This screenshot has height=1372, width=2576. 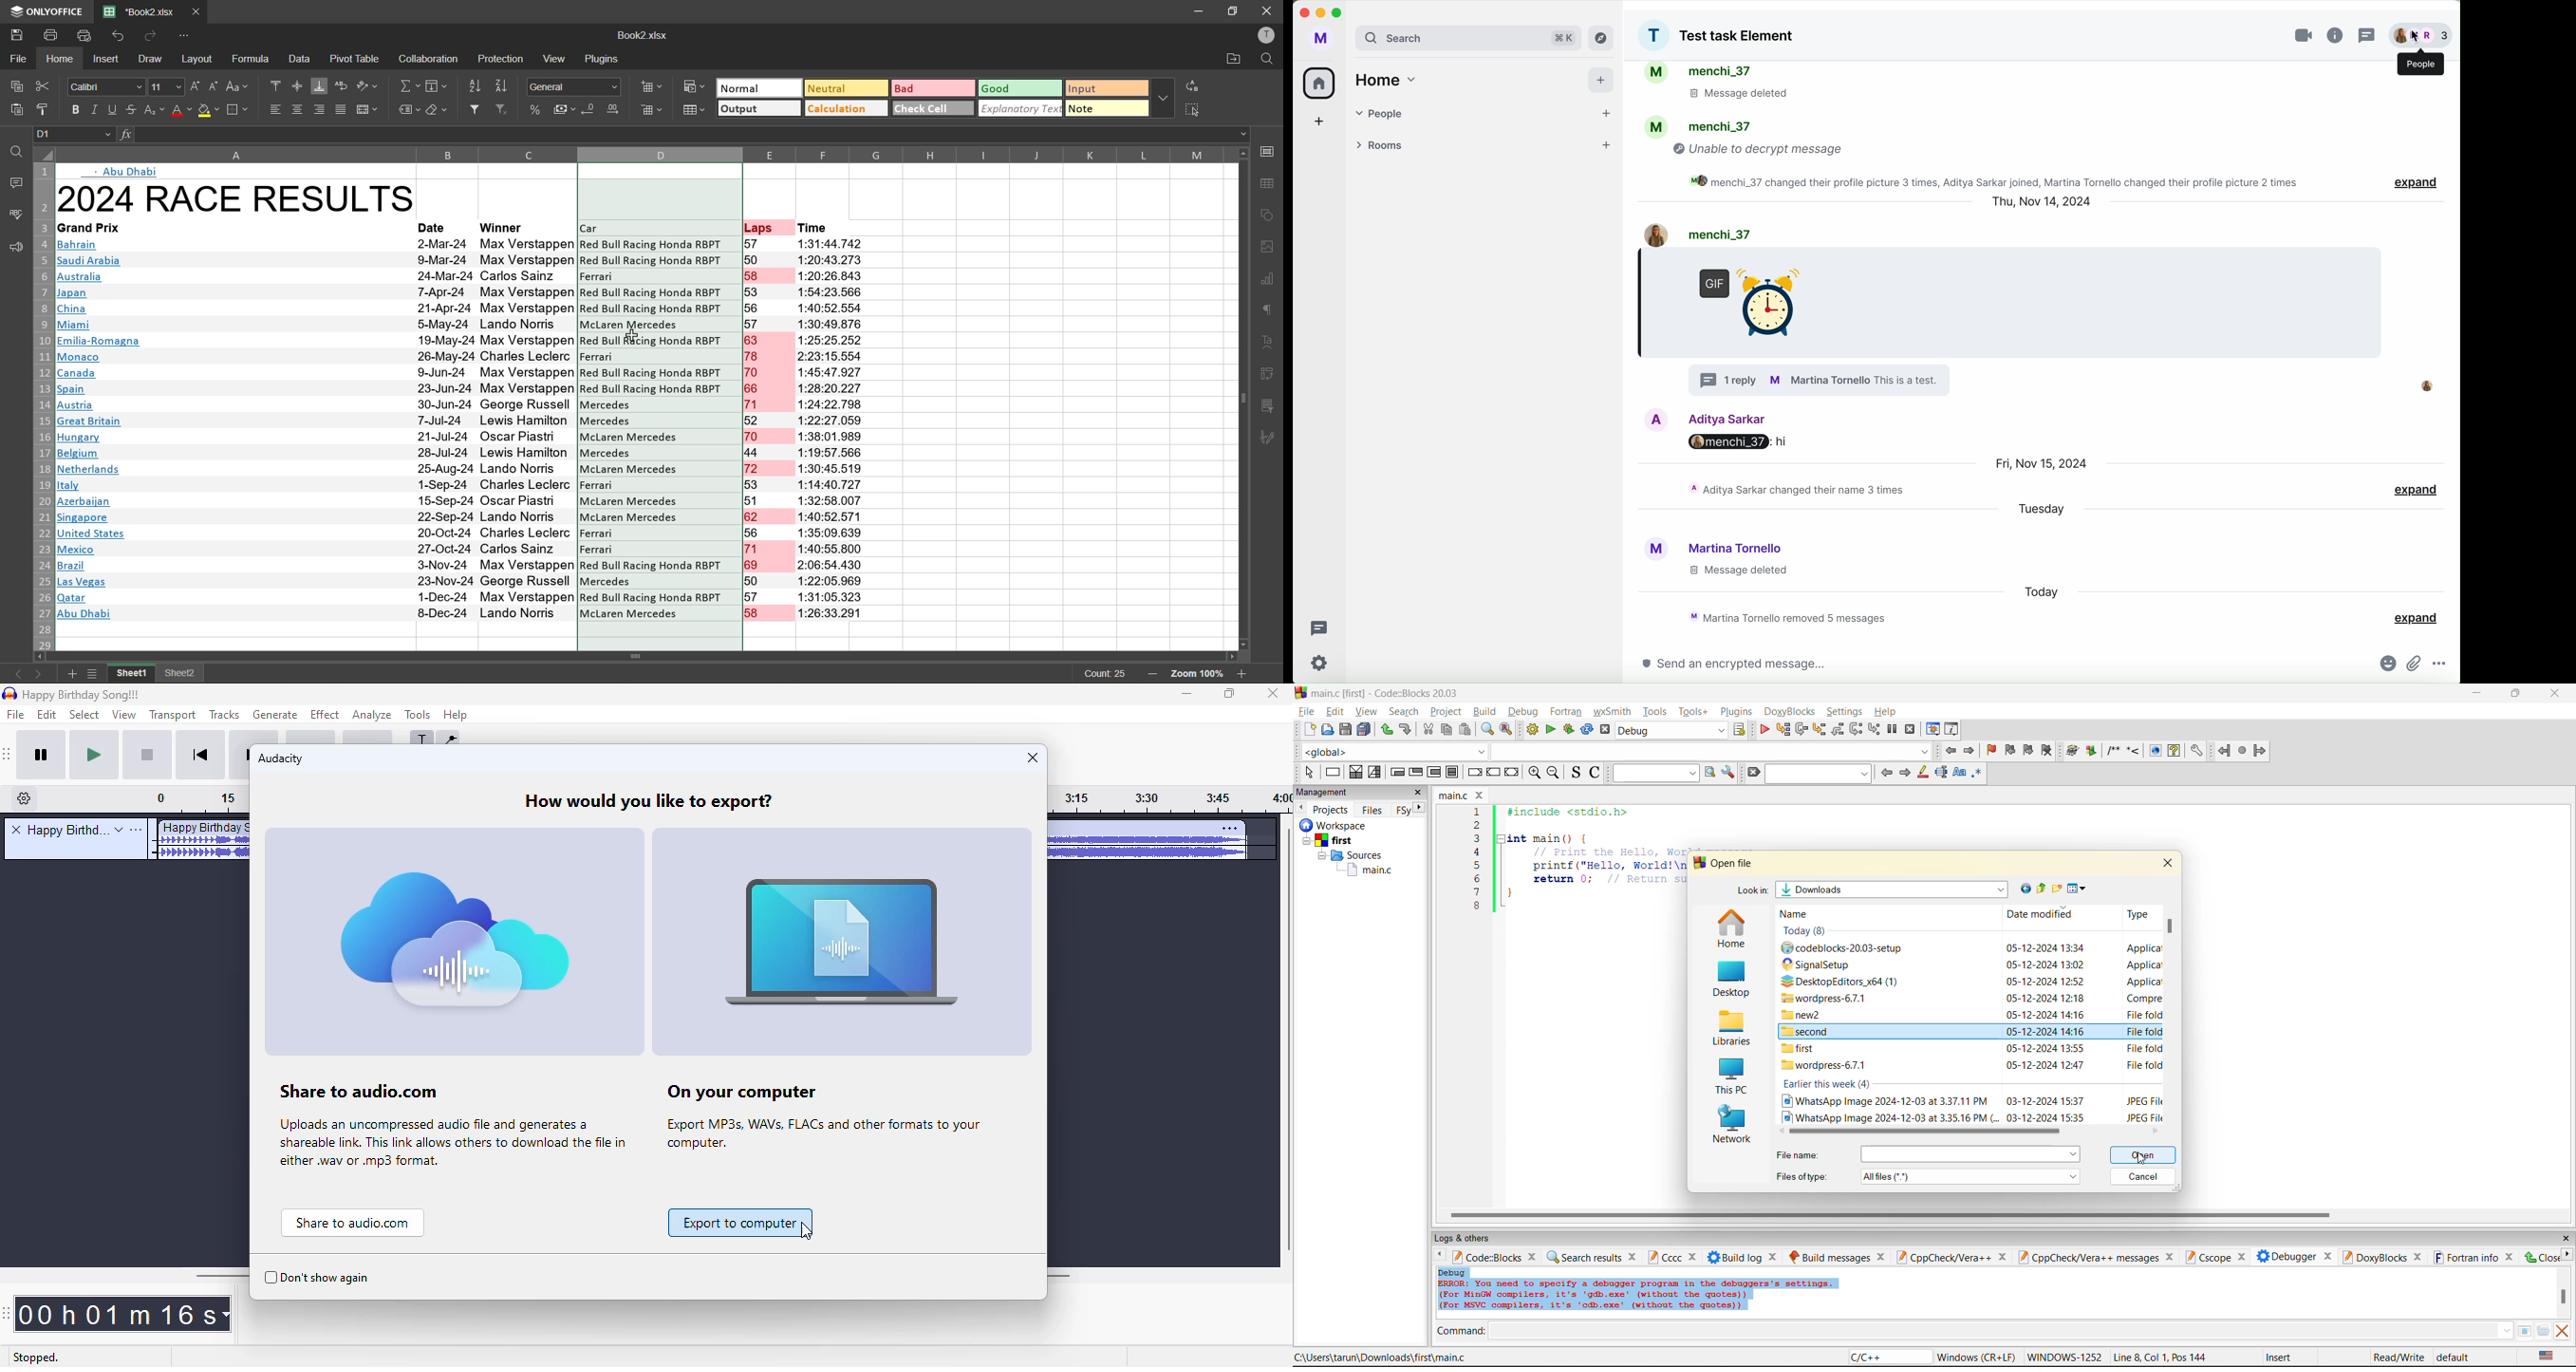 What do you see at coordinates (1355, 772) in the screenshot?
I see `decision` at bounding box center [1355, 772].